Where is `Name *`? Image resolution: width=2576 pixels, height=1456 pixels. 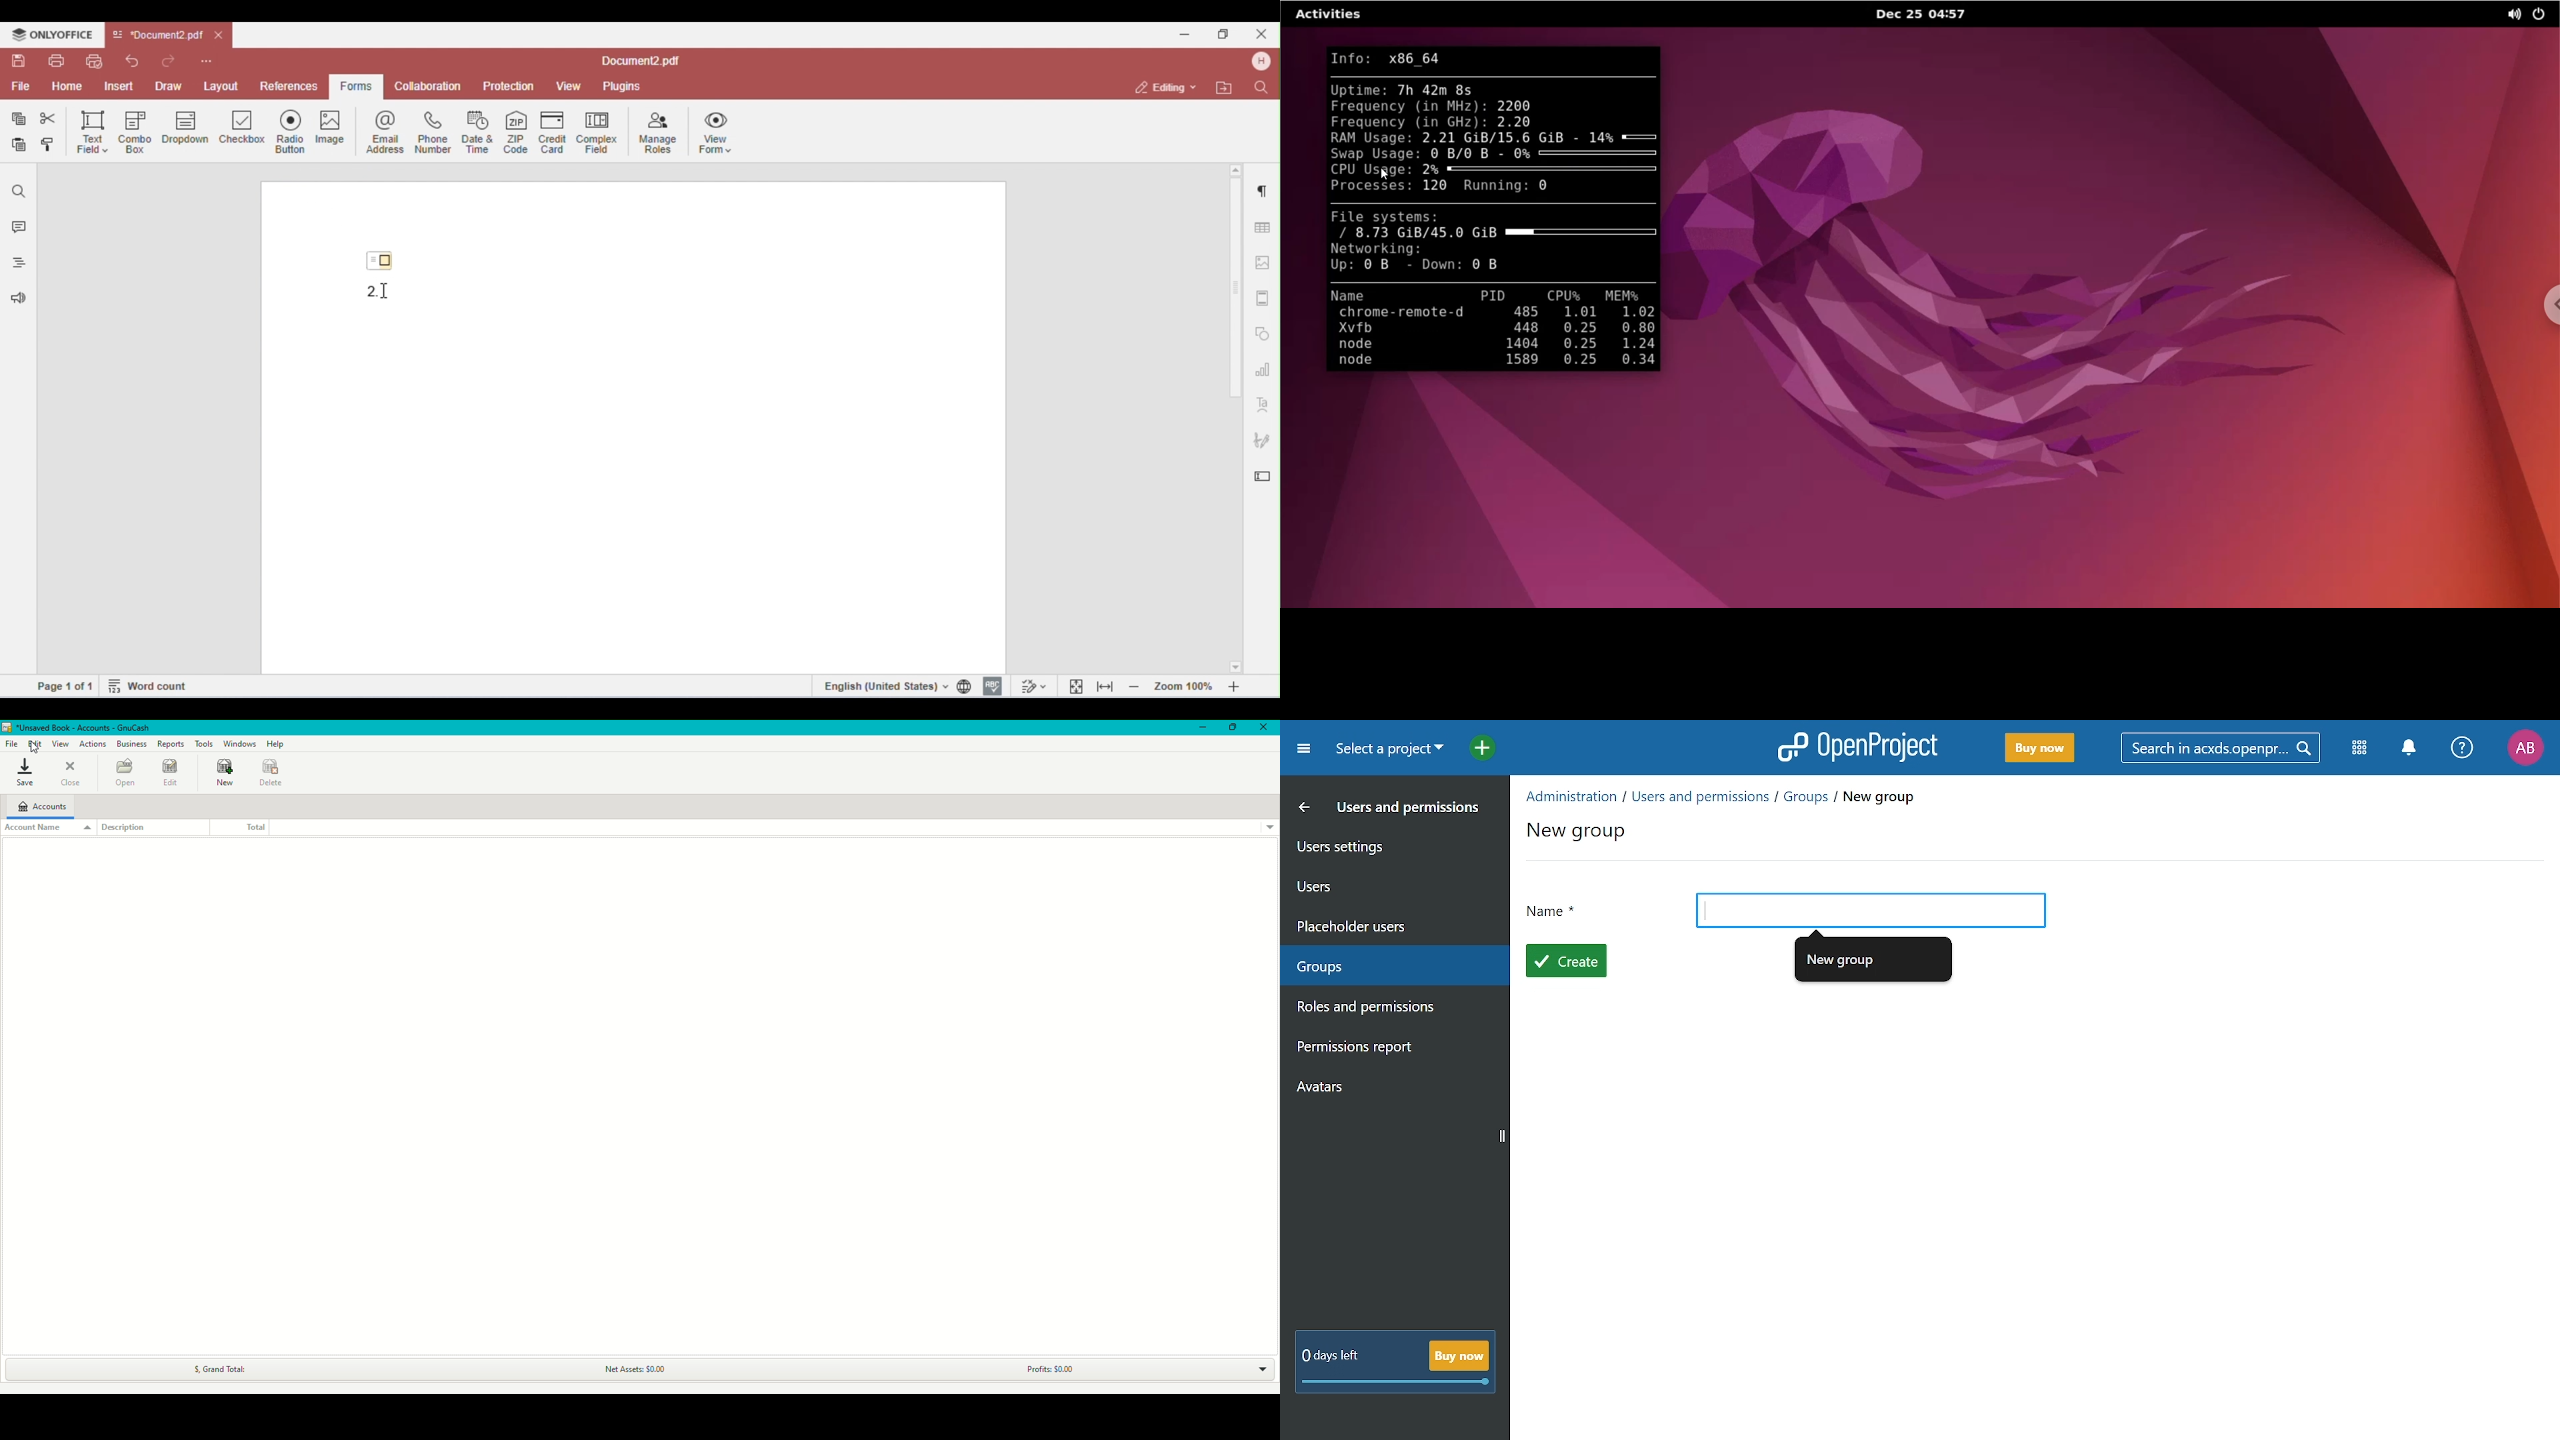
Name * is located at coordinates (1554, 913).